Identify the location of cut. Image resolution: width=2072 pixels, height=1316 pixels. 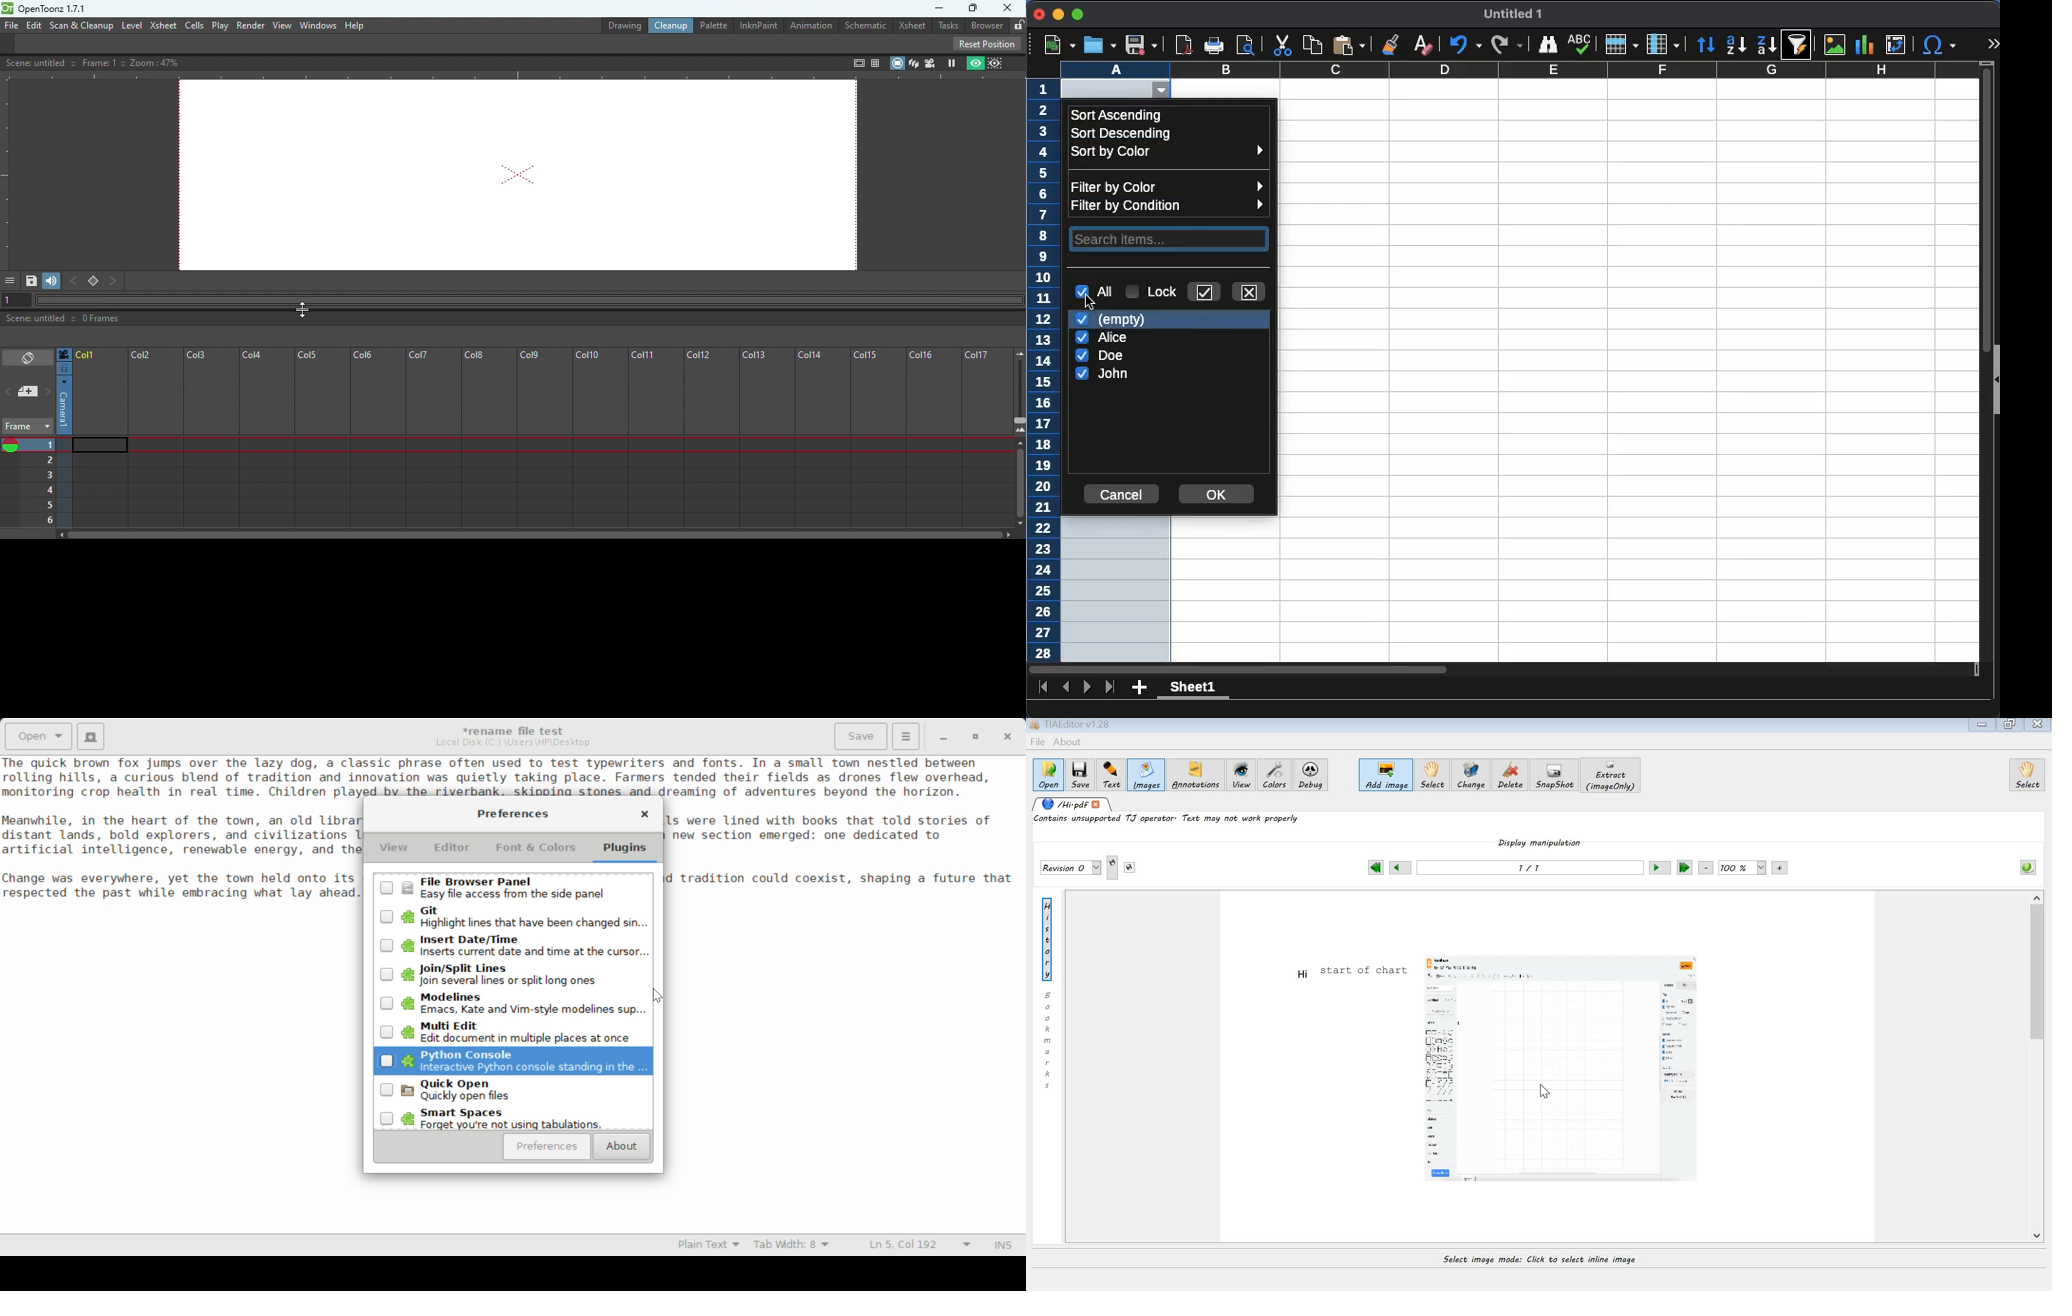
(1281, 45).